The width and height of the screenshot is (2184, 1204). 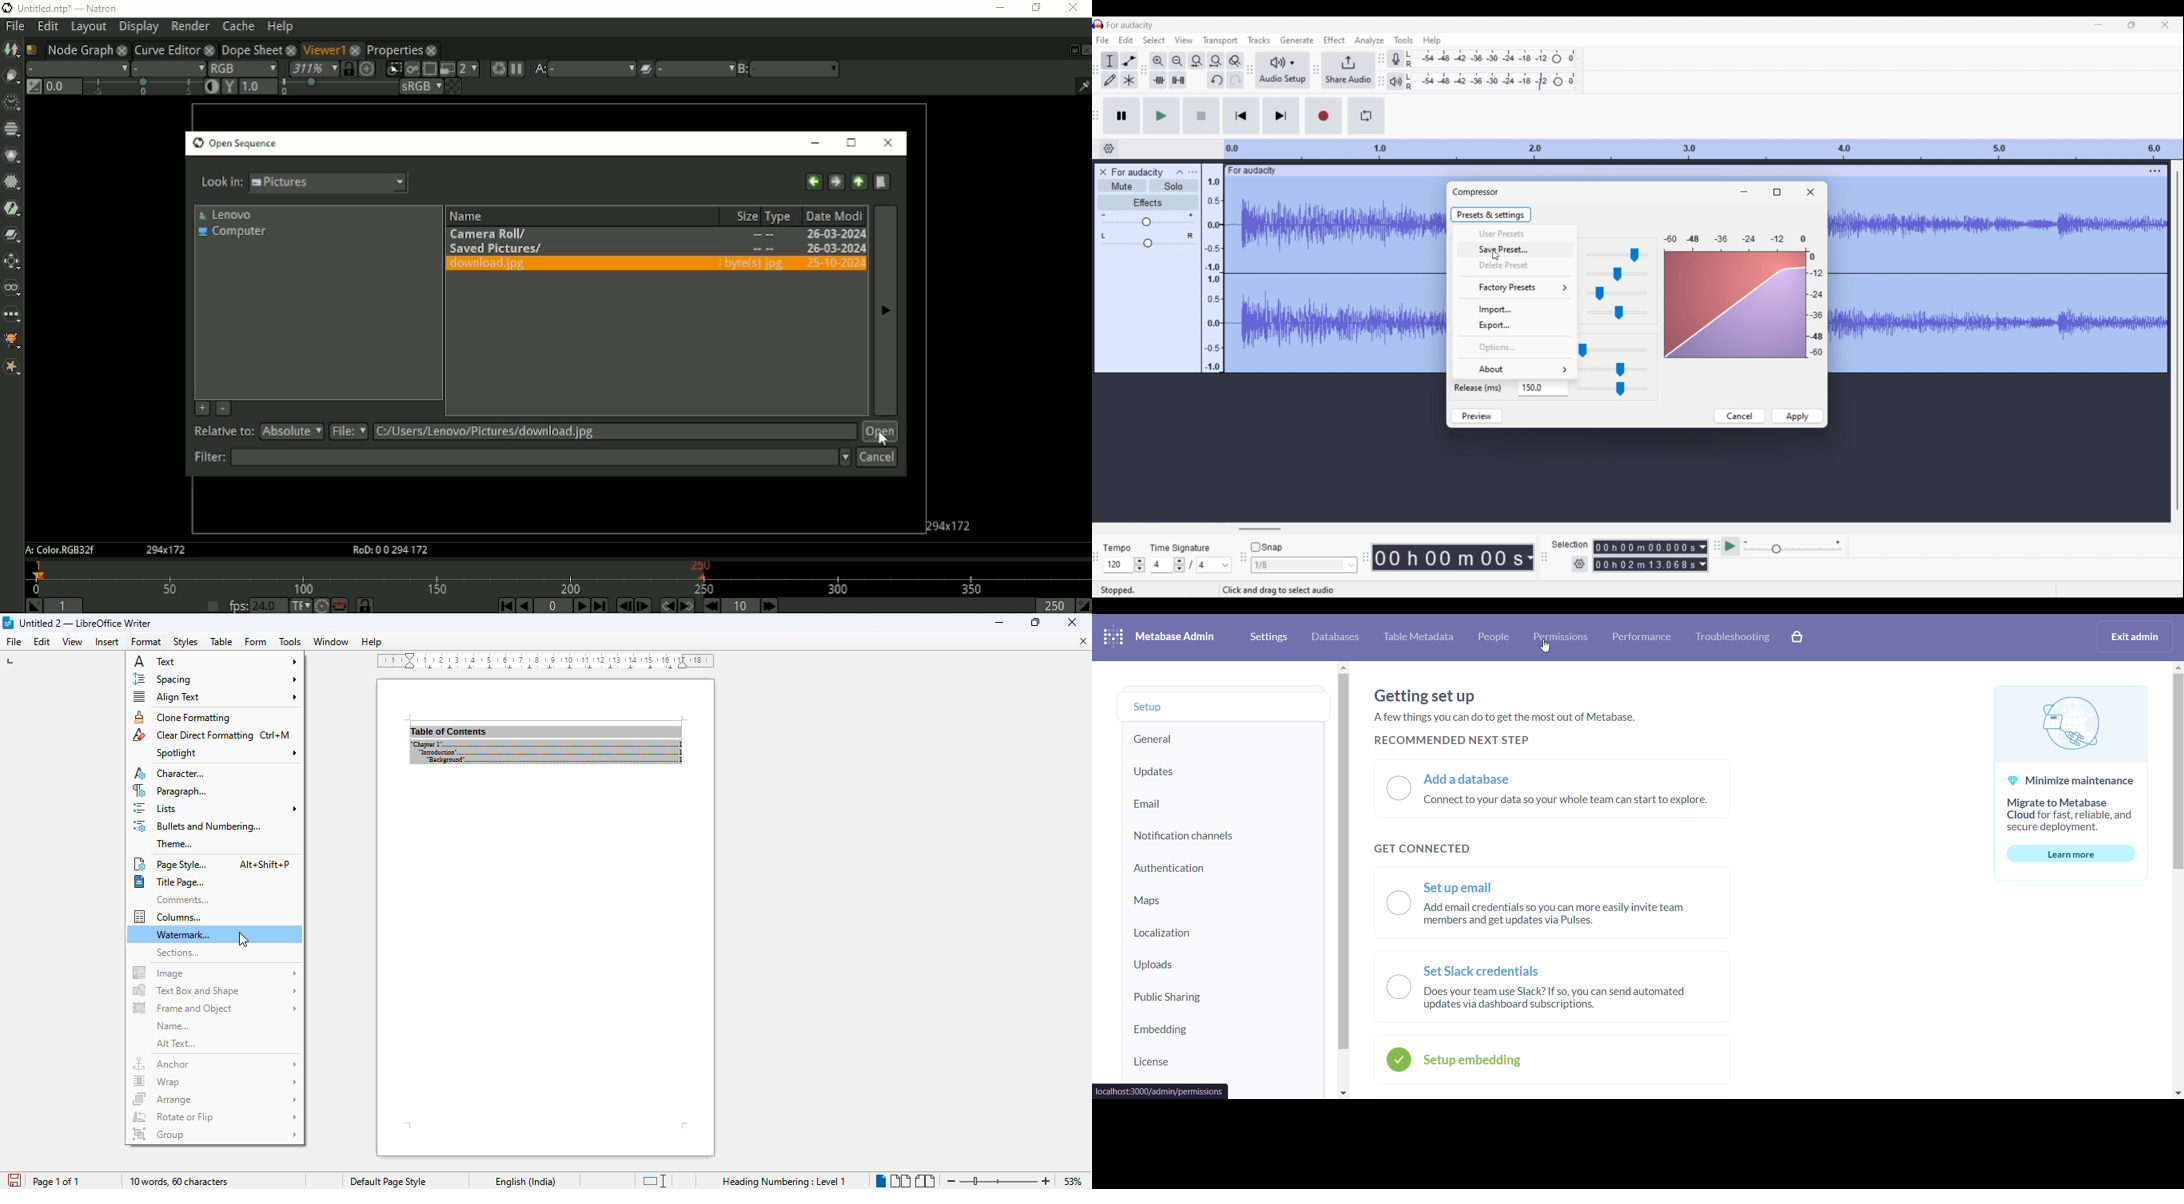 I want to click on minimize, so click(x=1000, y=622).